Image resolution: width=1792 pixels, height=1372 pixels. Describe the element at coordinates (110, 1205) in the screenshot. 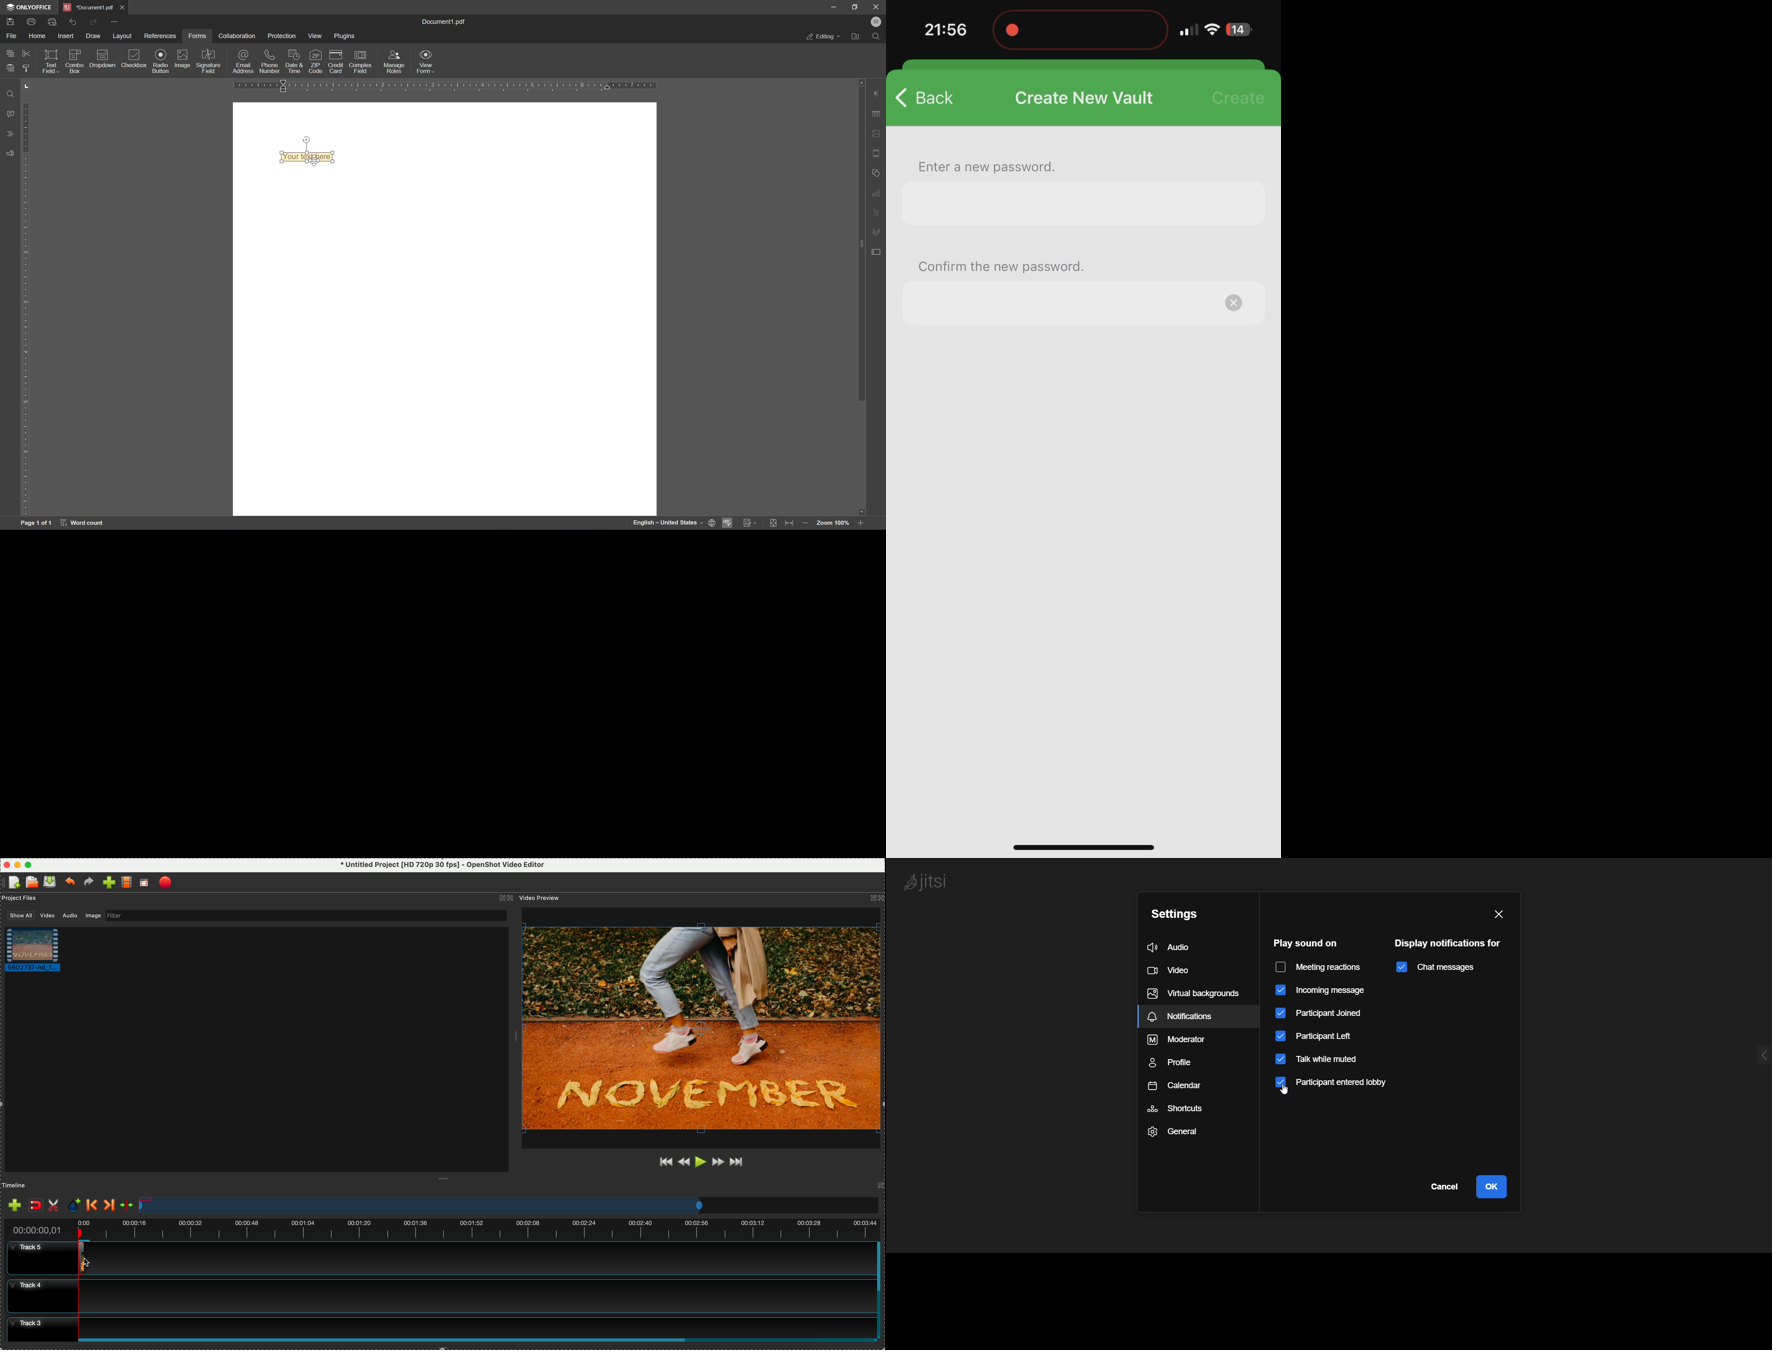

I see `next marker` at that location.